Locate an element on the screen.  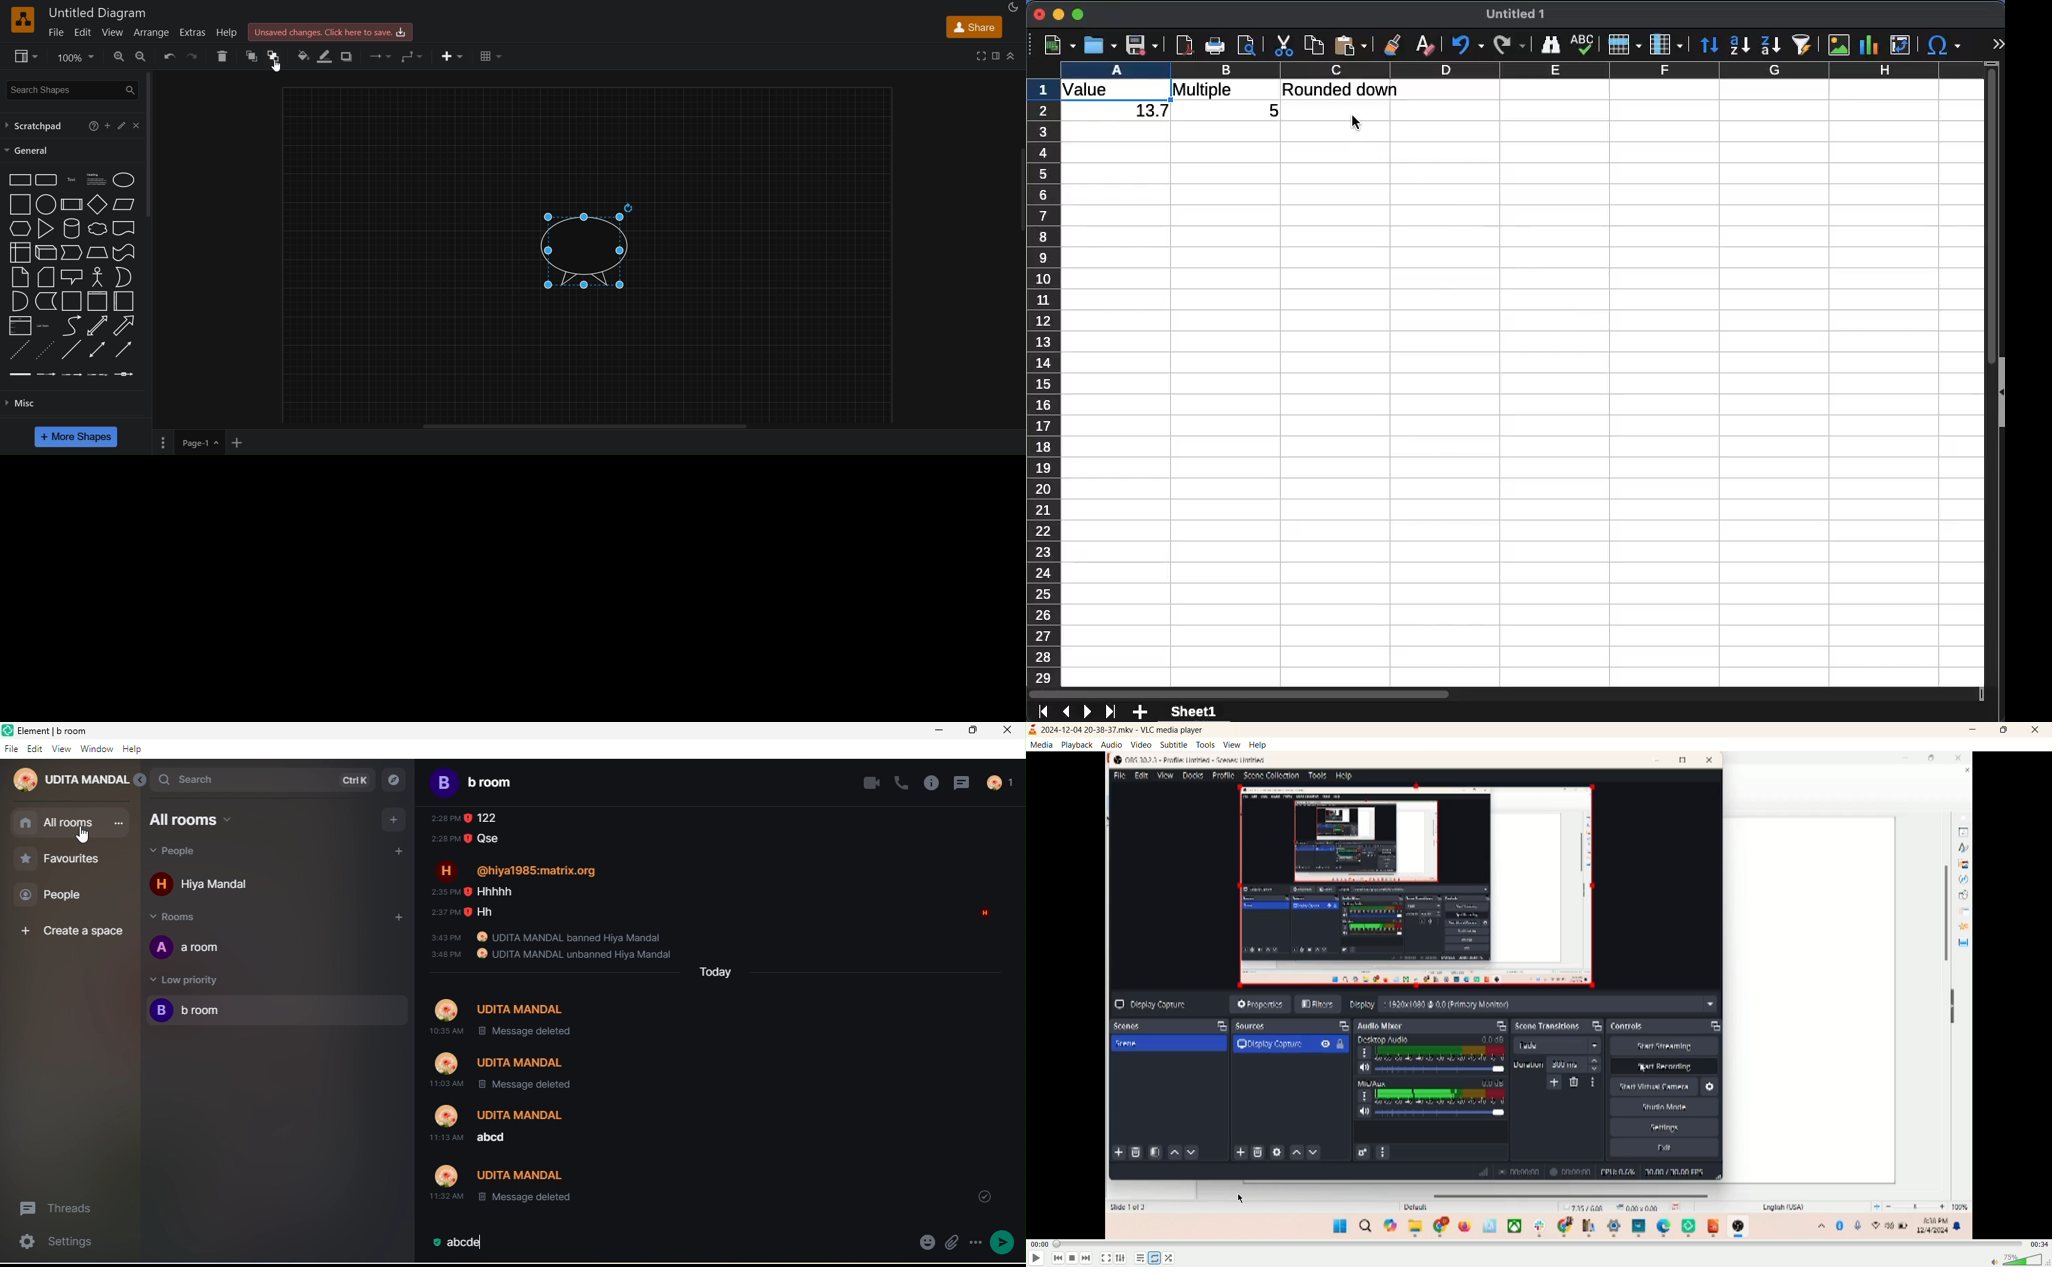
search is located at coordinates (264, 780).